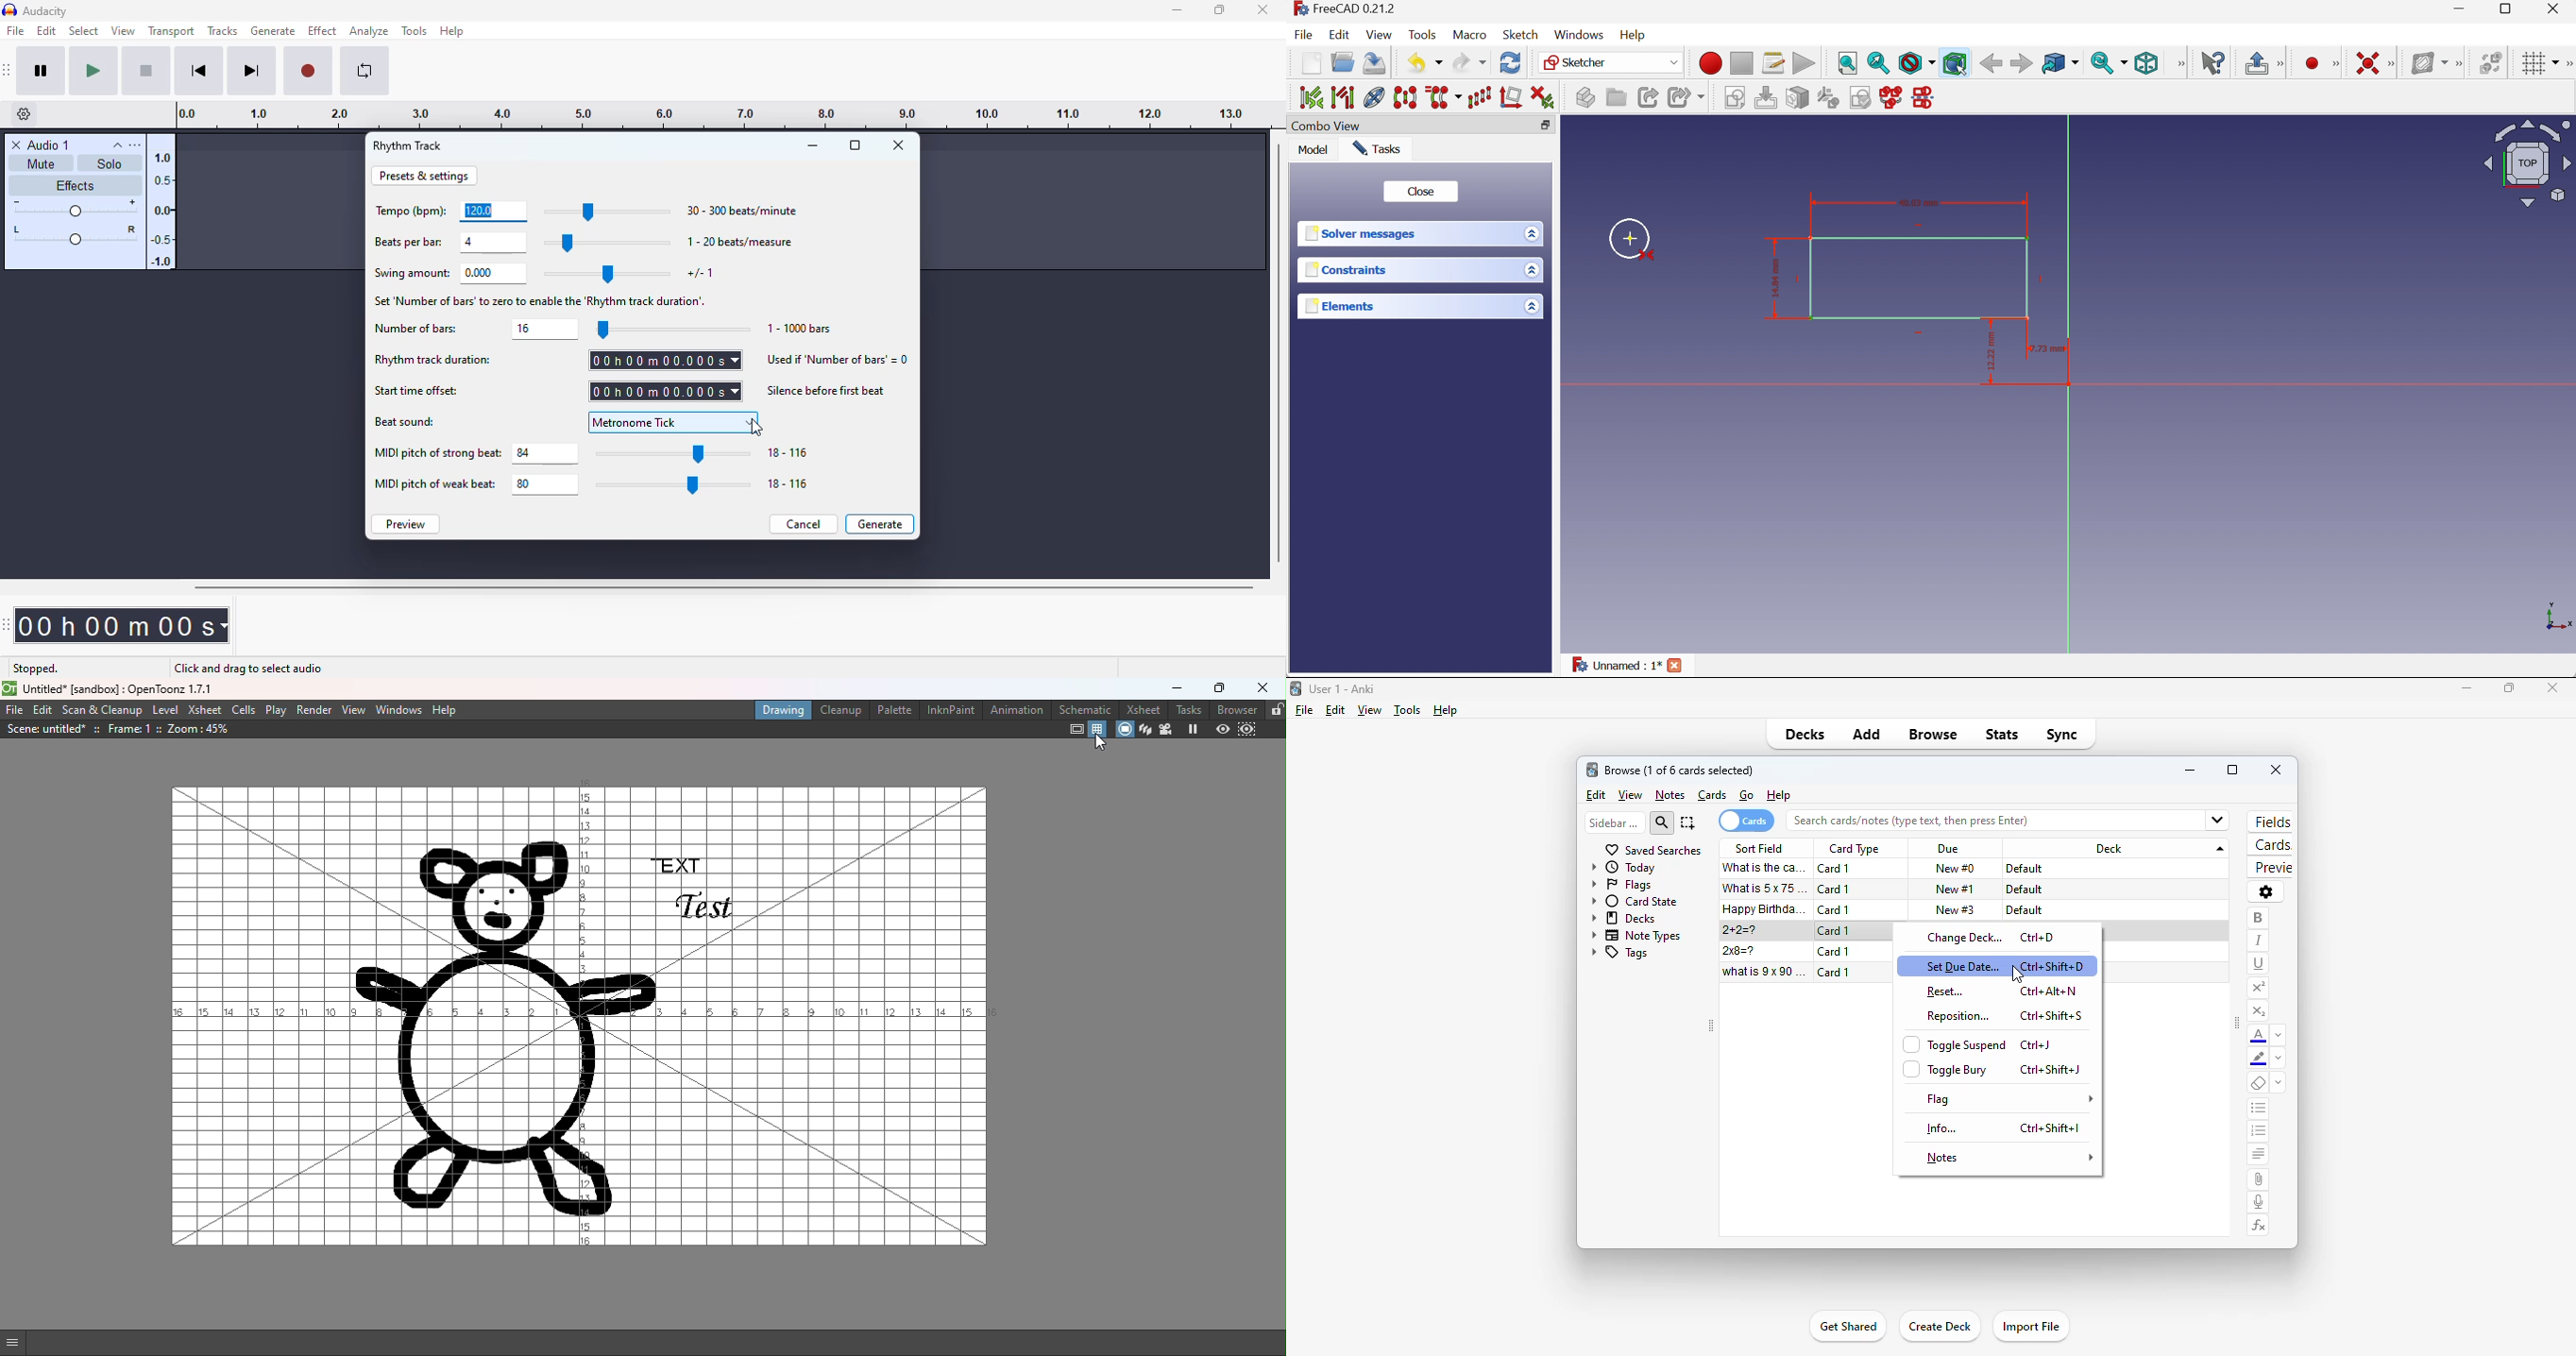 Image resolution: width=2576 pixels, height=1372 pixels. Describe the element at coordinates (1349, 269) in the screenshot. I see `Constraints` at that location.